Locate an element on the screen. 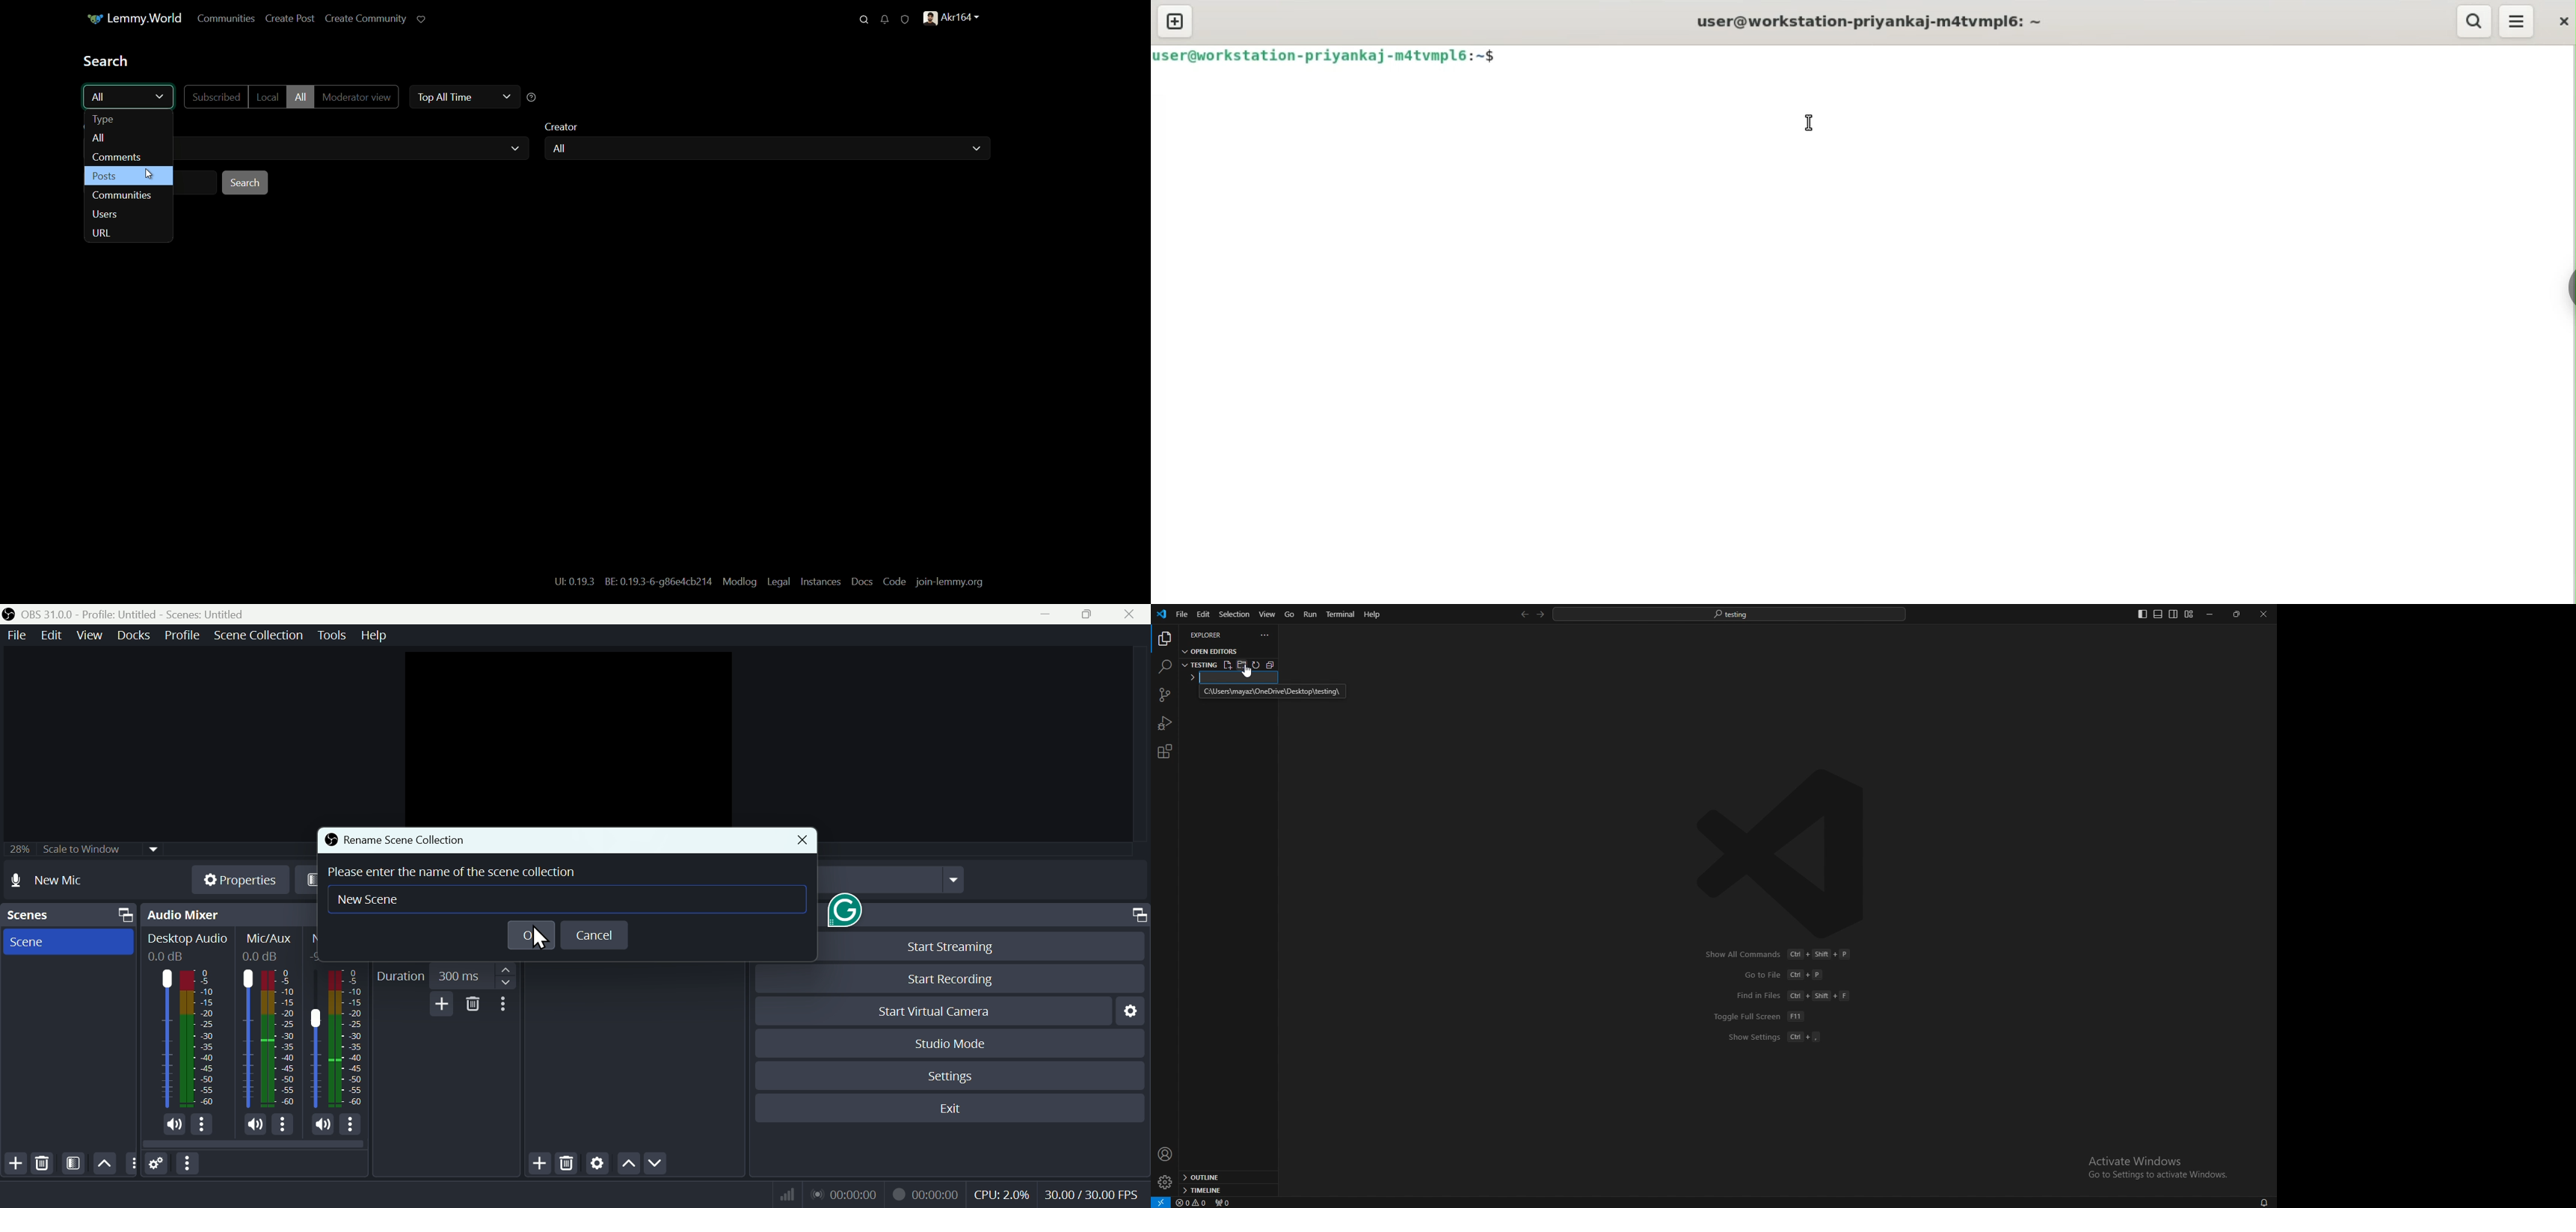 The image size is (2576, 1232). Filter is located at coordinates (75, 1164).